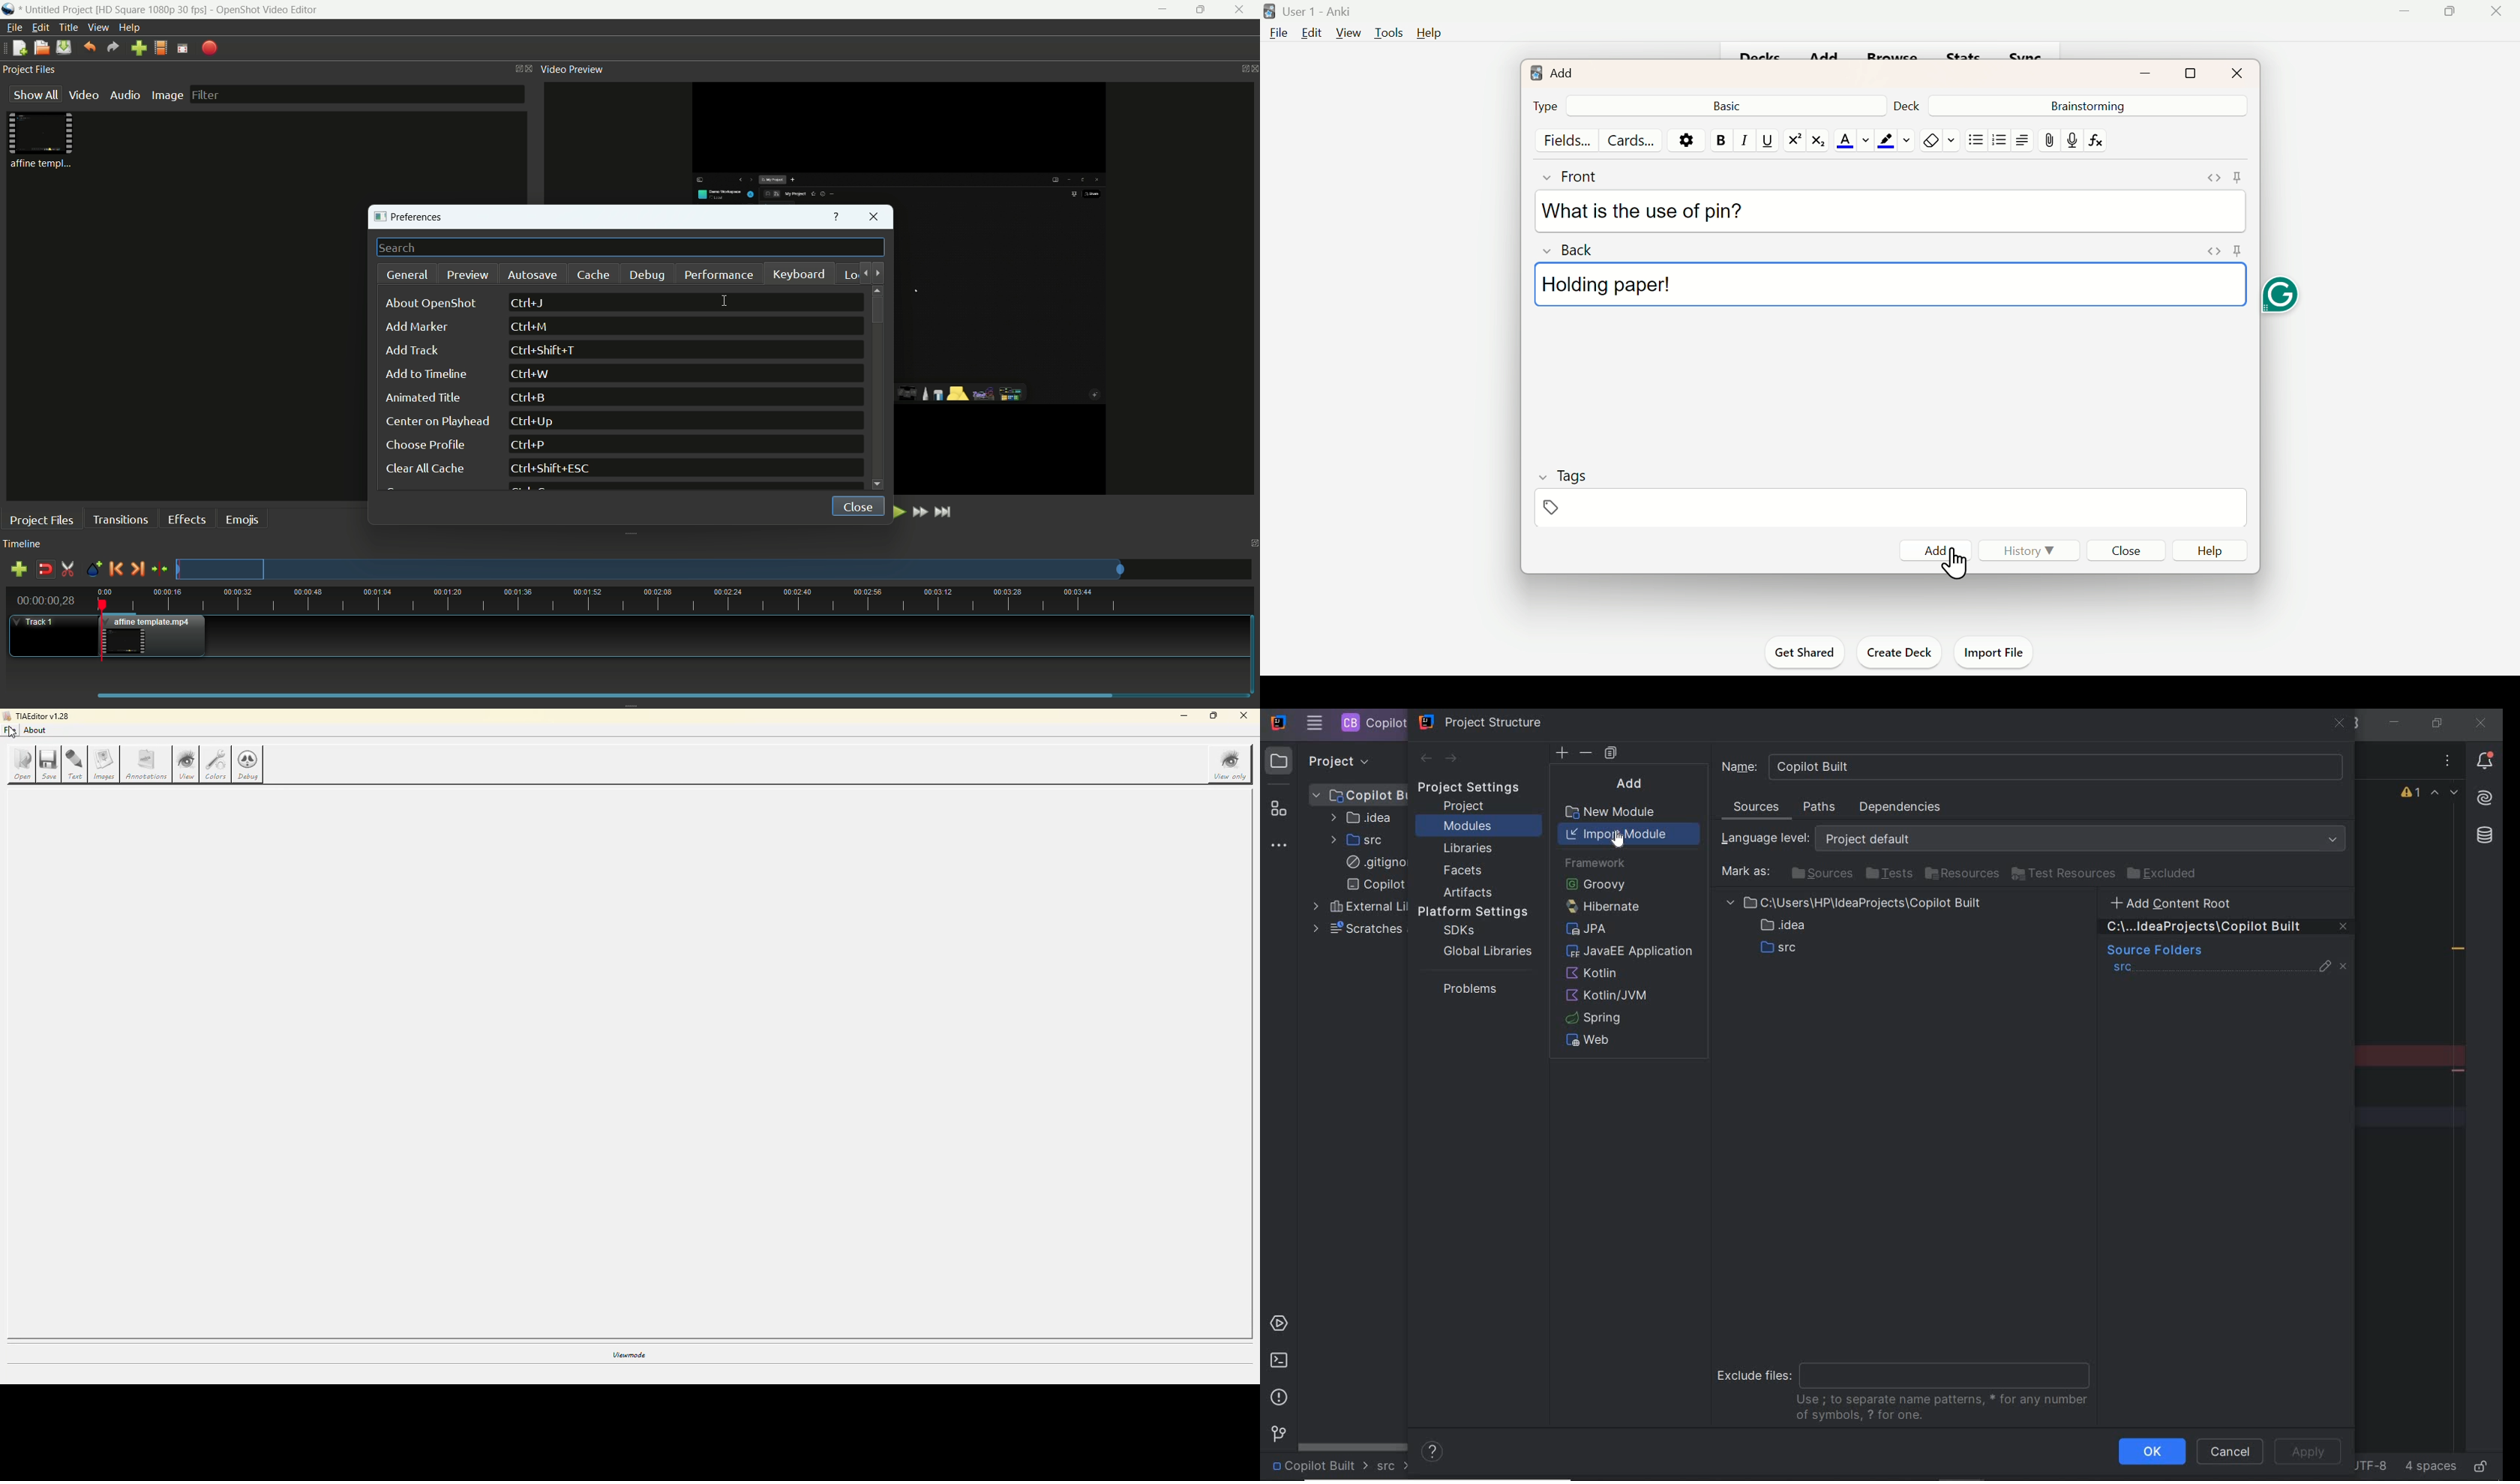 The image size is (2520, 1484). What do you see at coordinates (1314, 31) in the screenshot?
I see `` at bounding box center [1314, 31].